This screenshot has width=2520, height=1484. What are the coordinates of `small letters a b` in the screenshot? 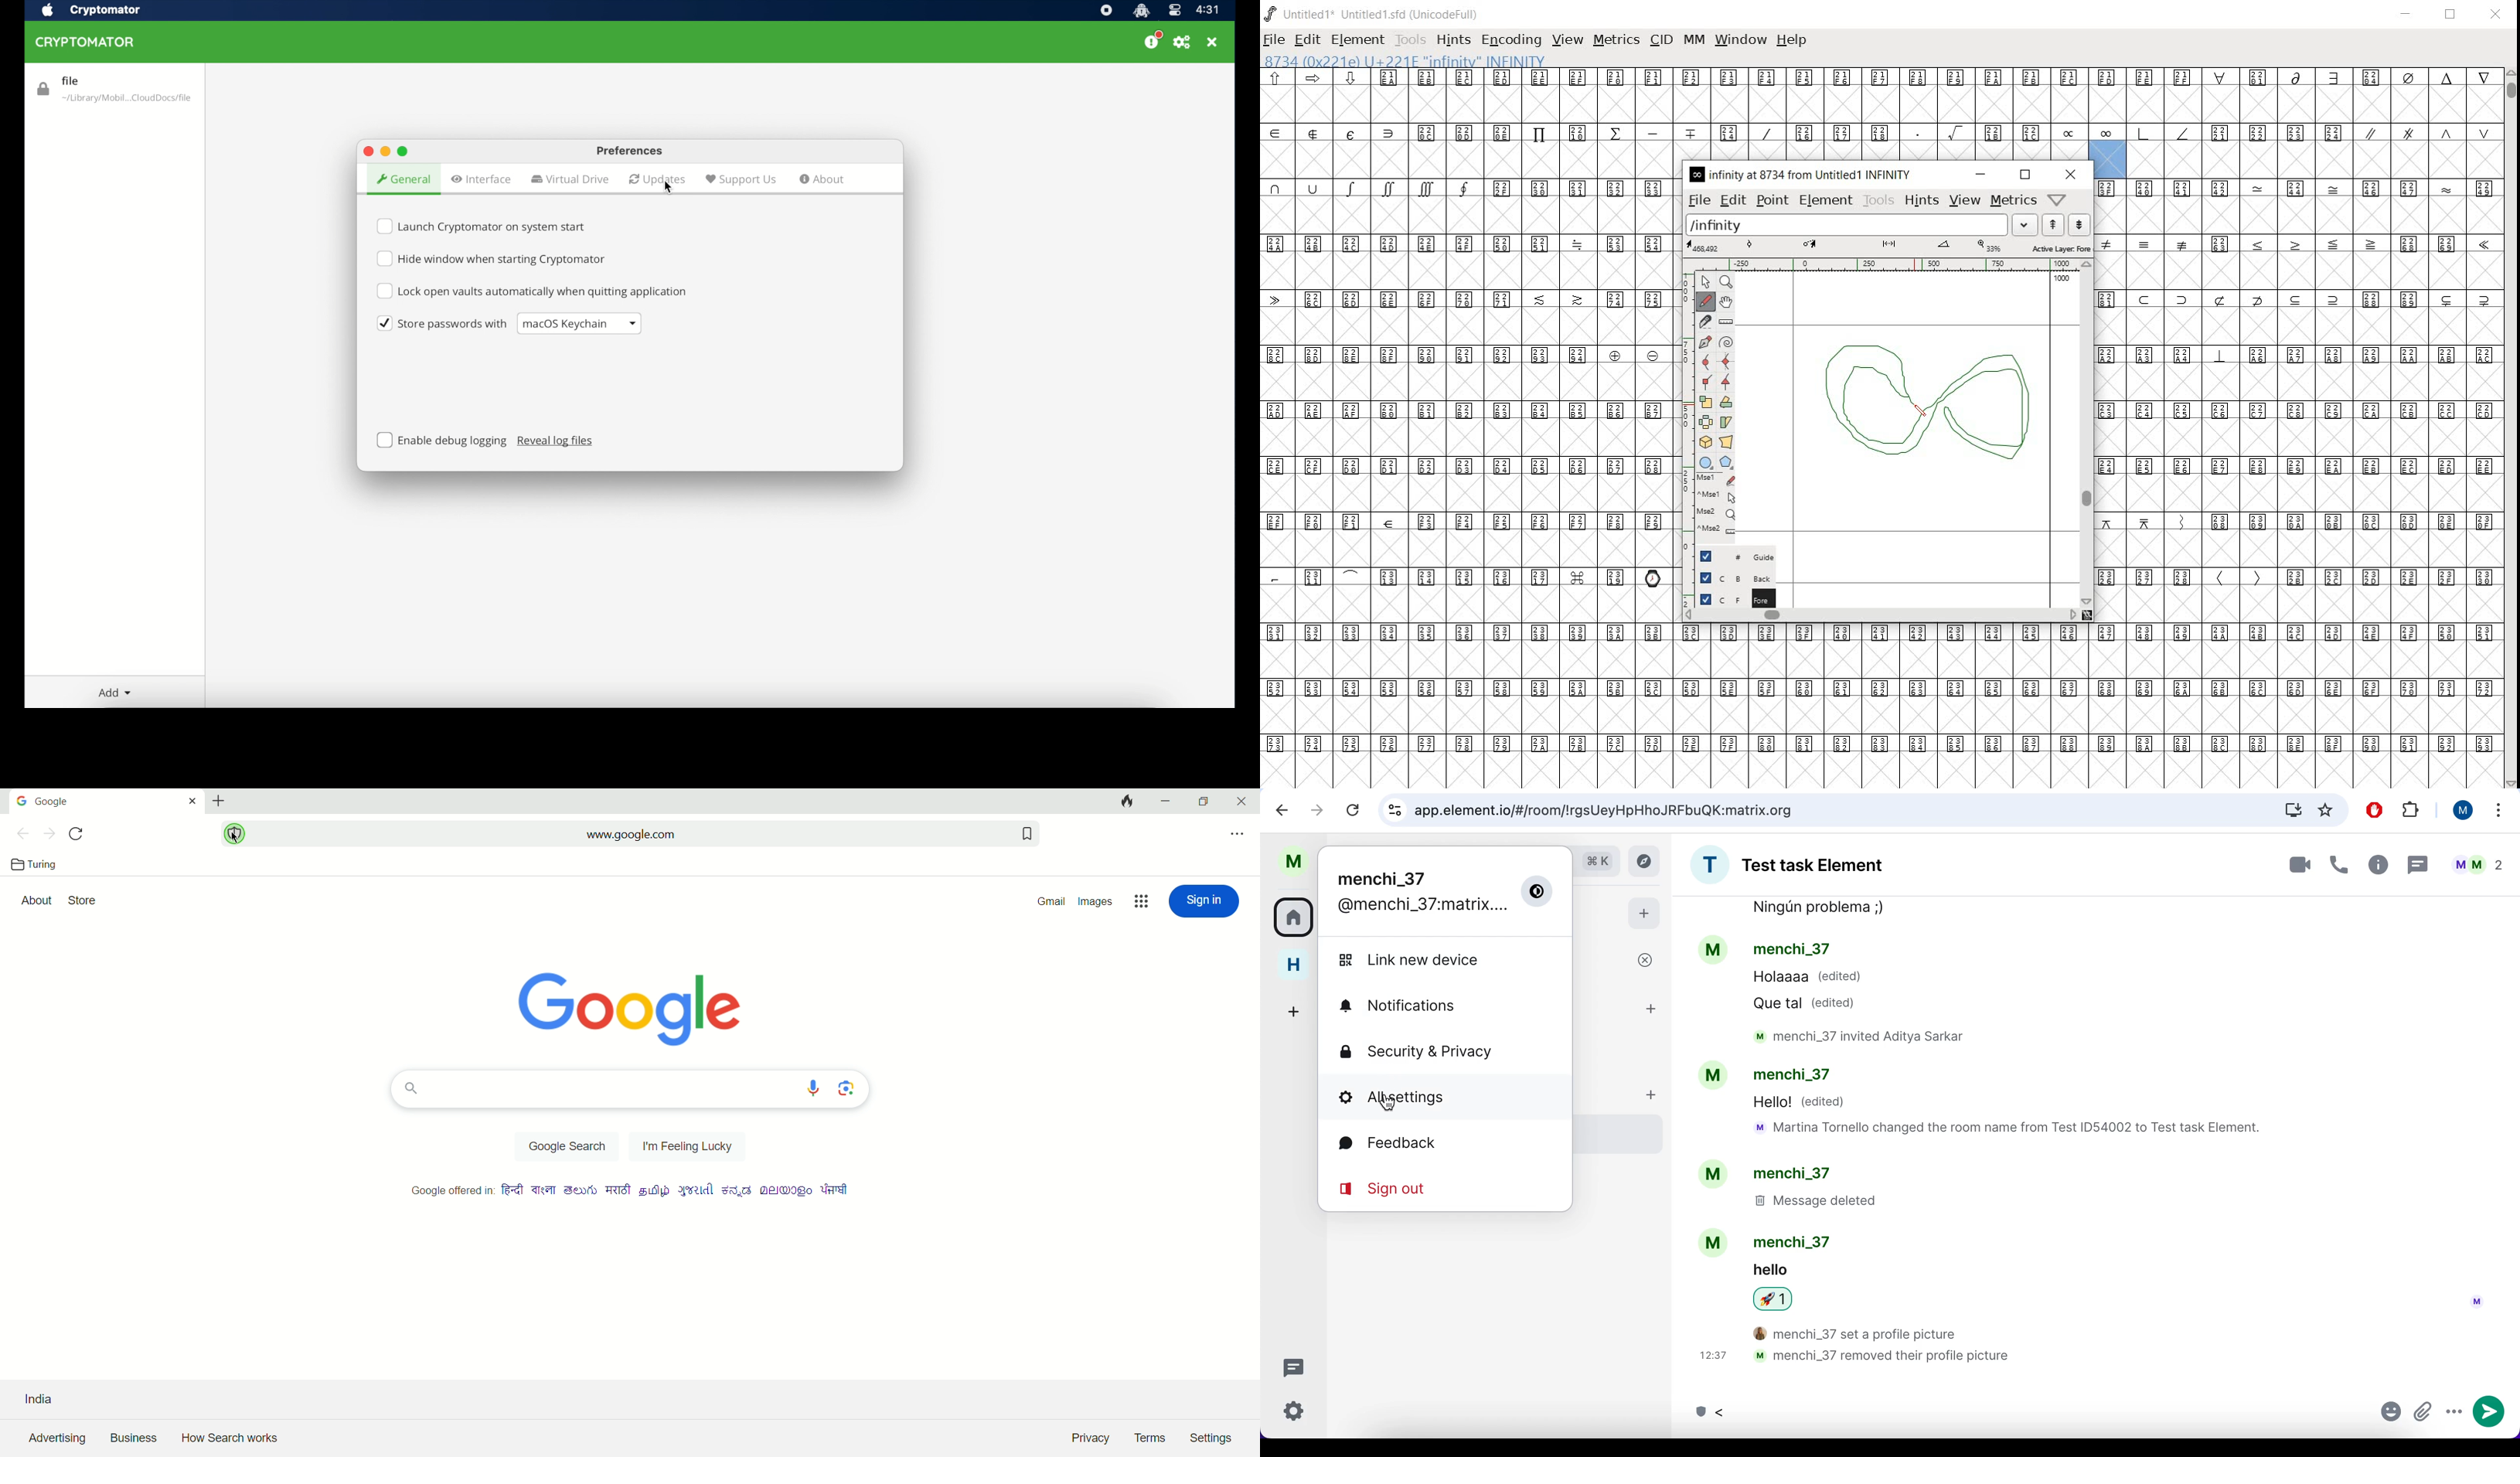 It's located at (2489, 187).